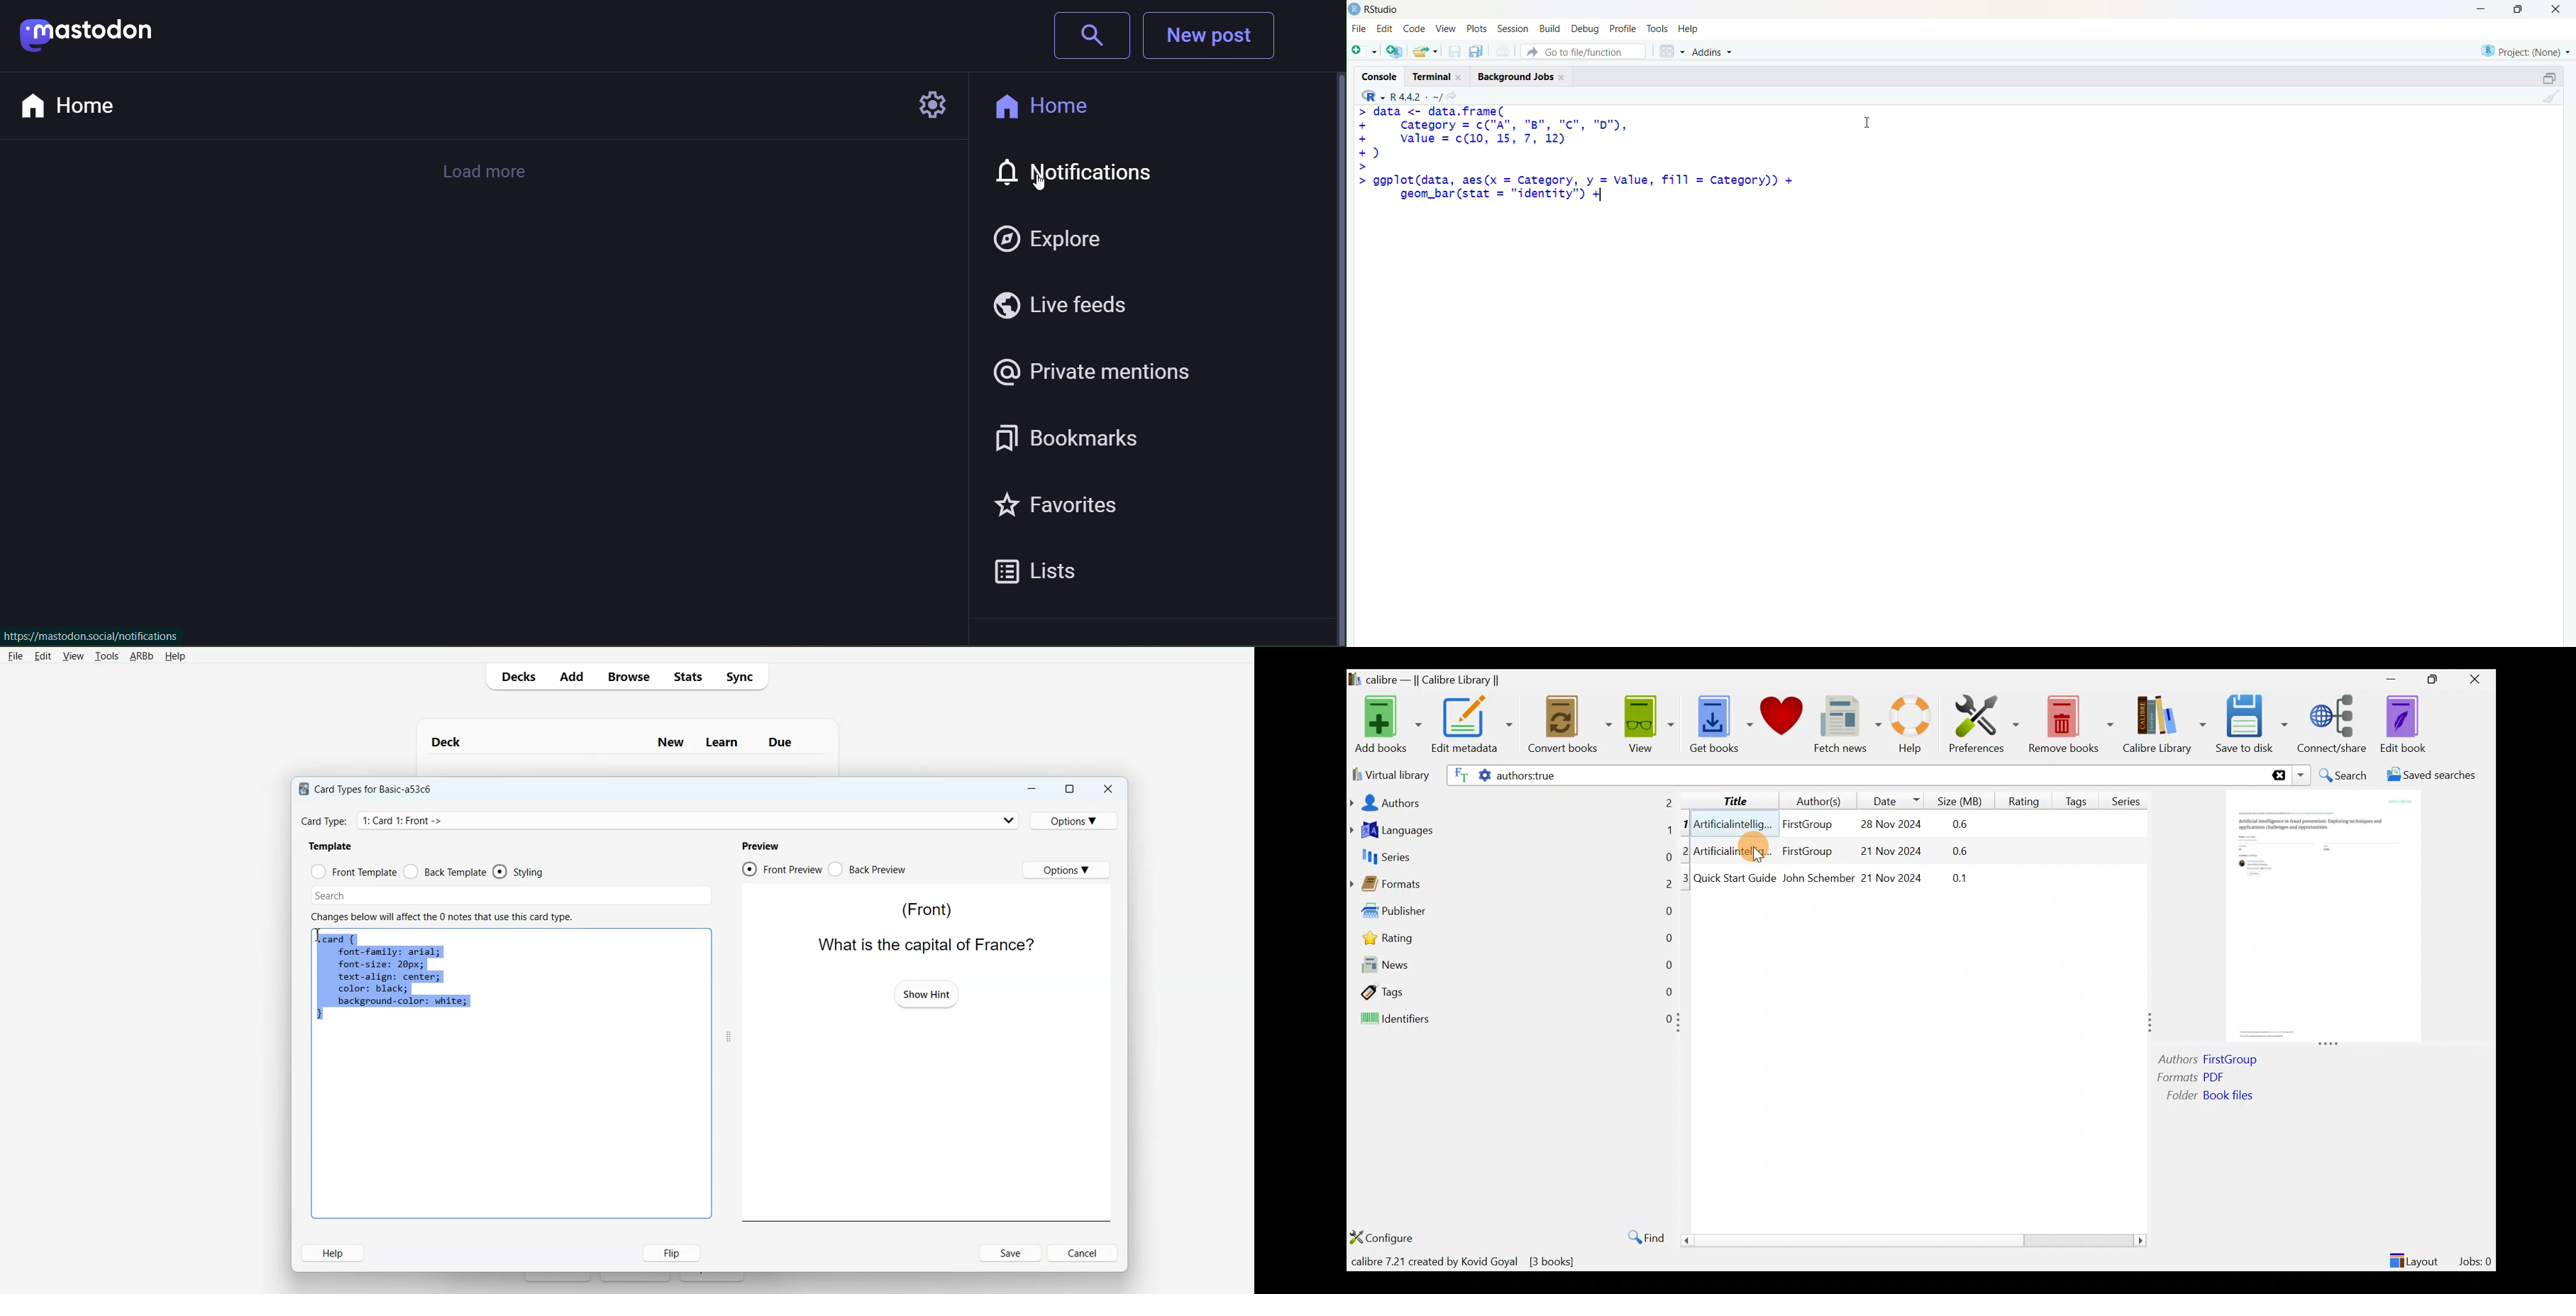  I want to click on Configure, so click(1385, 1237).